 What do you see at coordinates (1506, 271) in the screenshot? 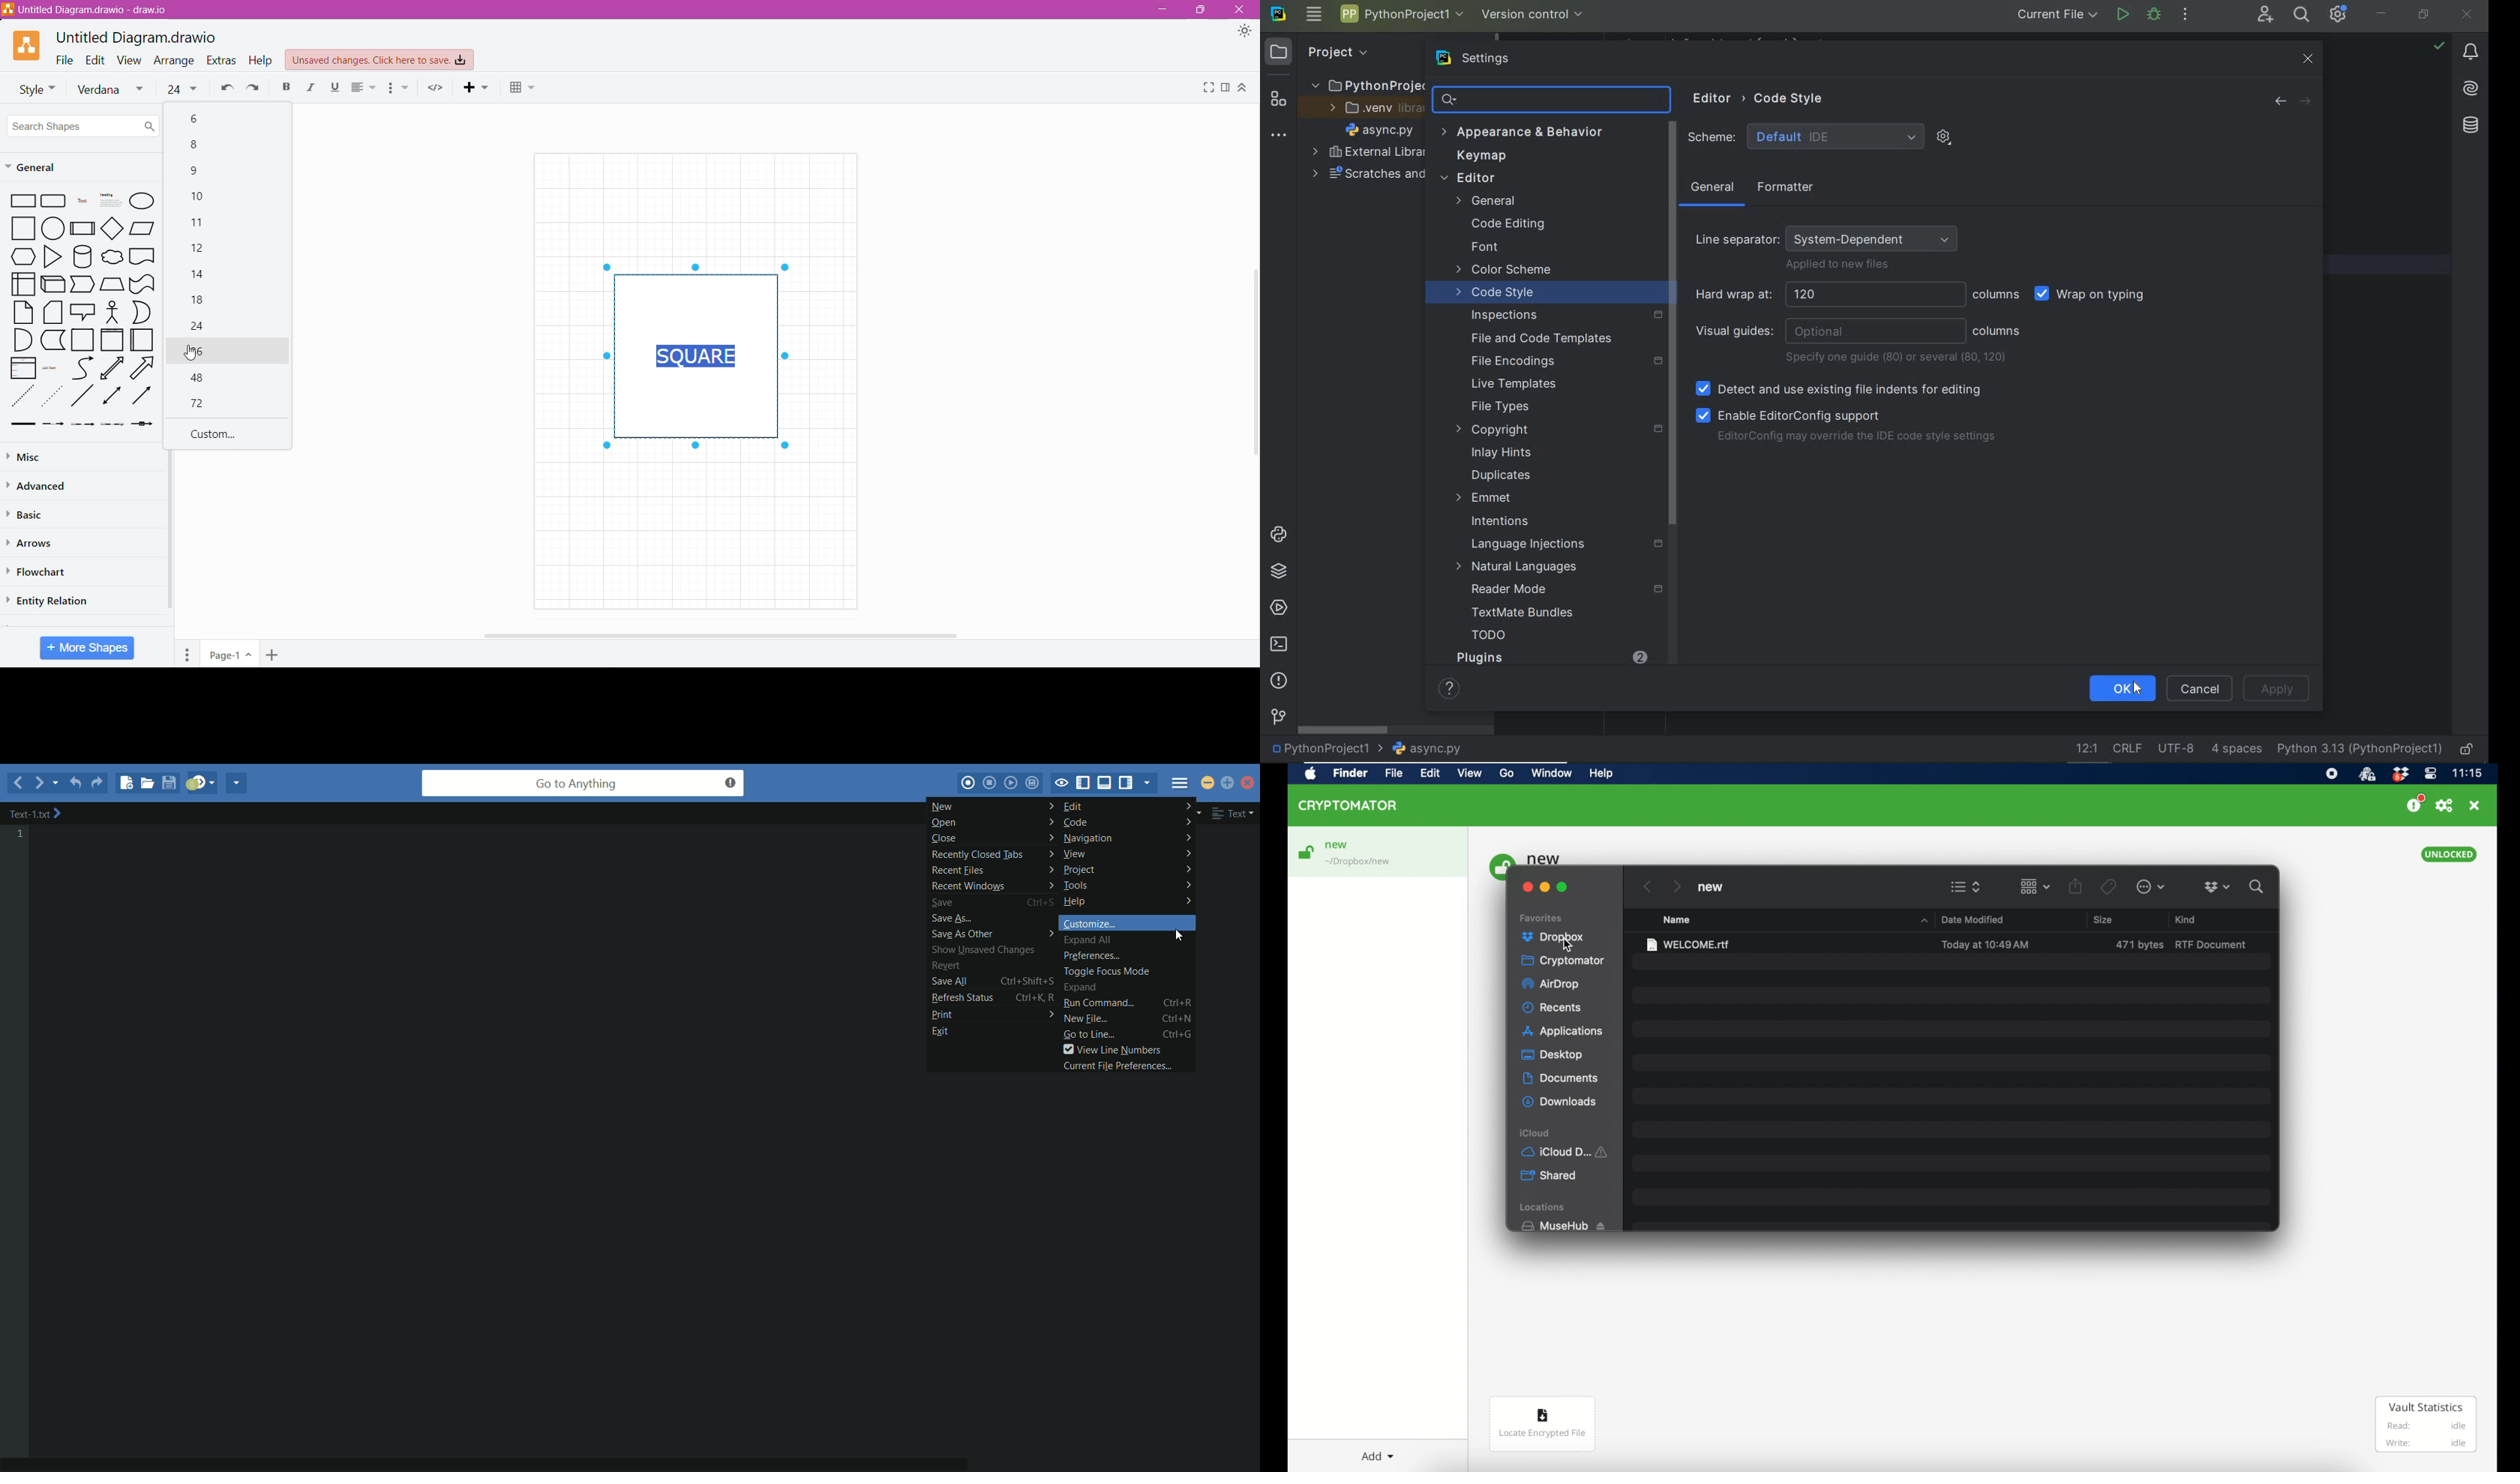
I see `color scheme` at bounding box center [1506, 271].